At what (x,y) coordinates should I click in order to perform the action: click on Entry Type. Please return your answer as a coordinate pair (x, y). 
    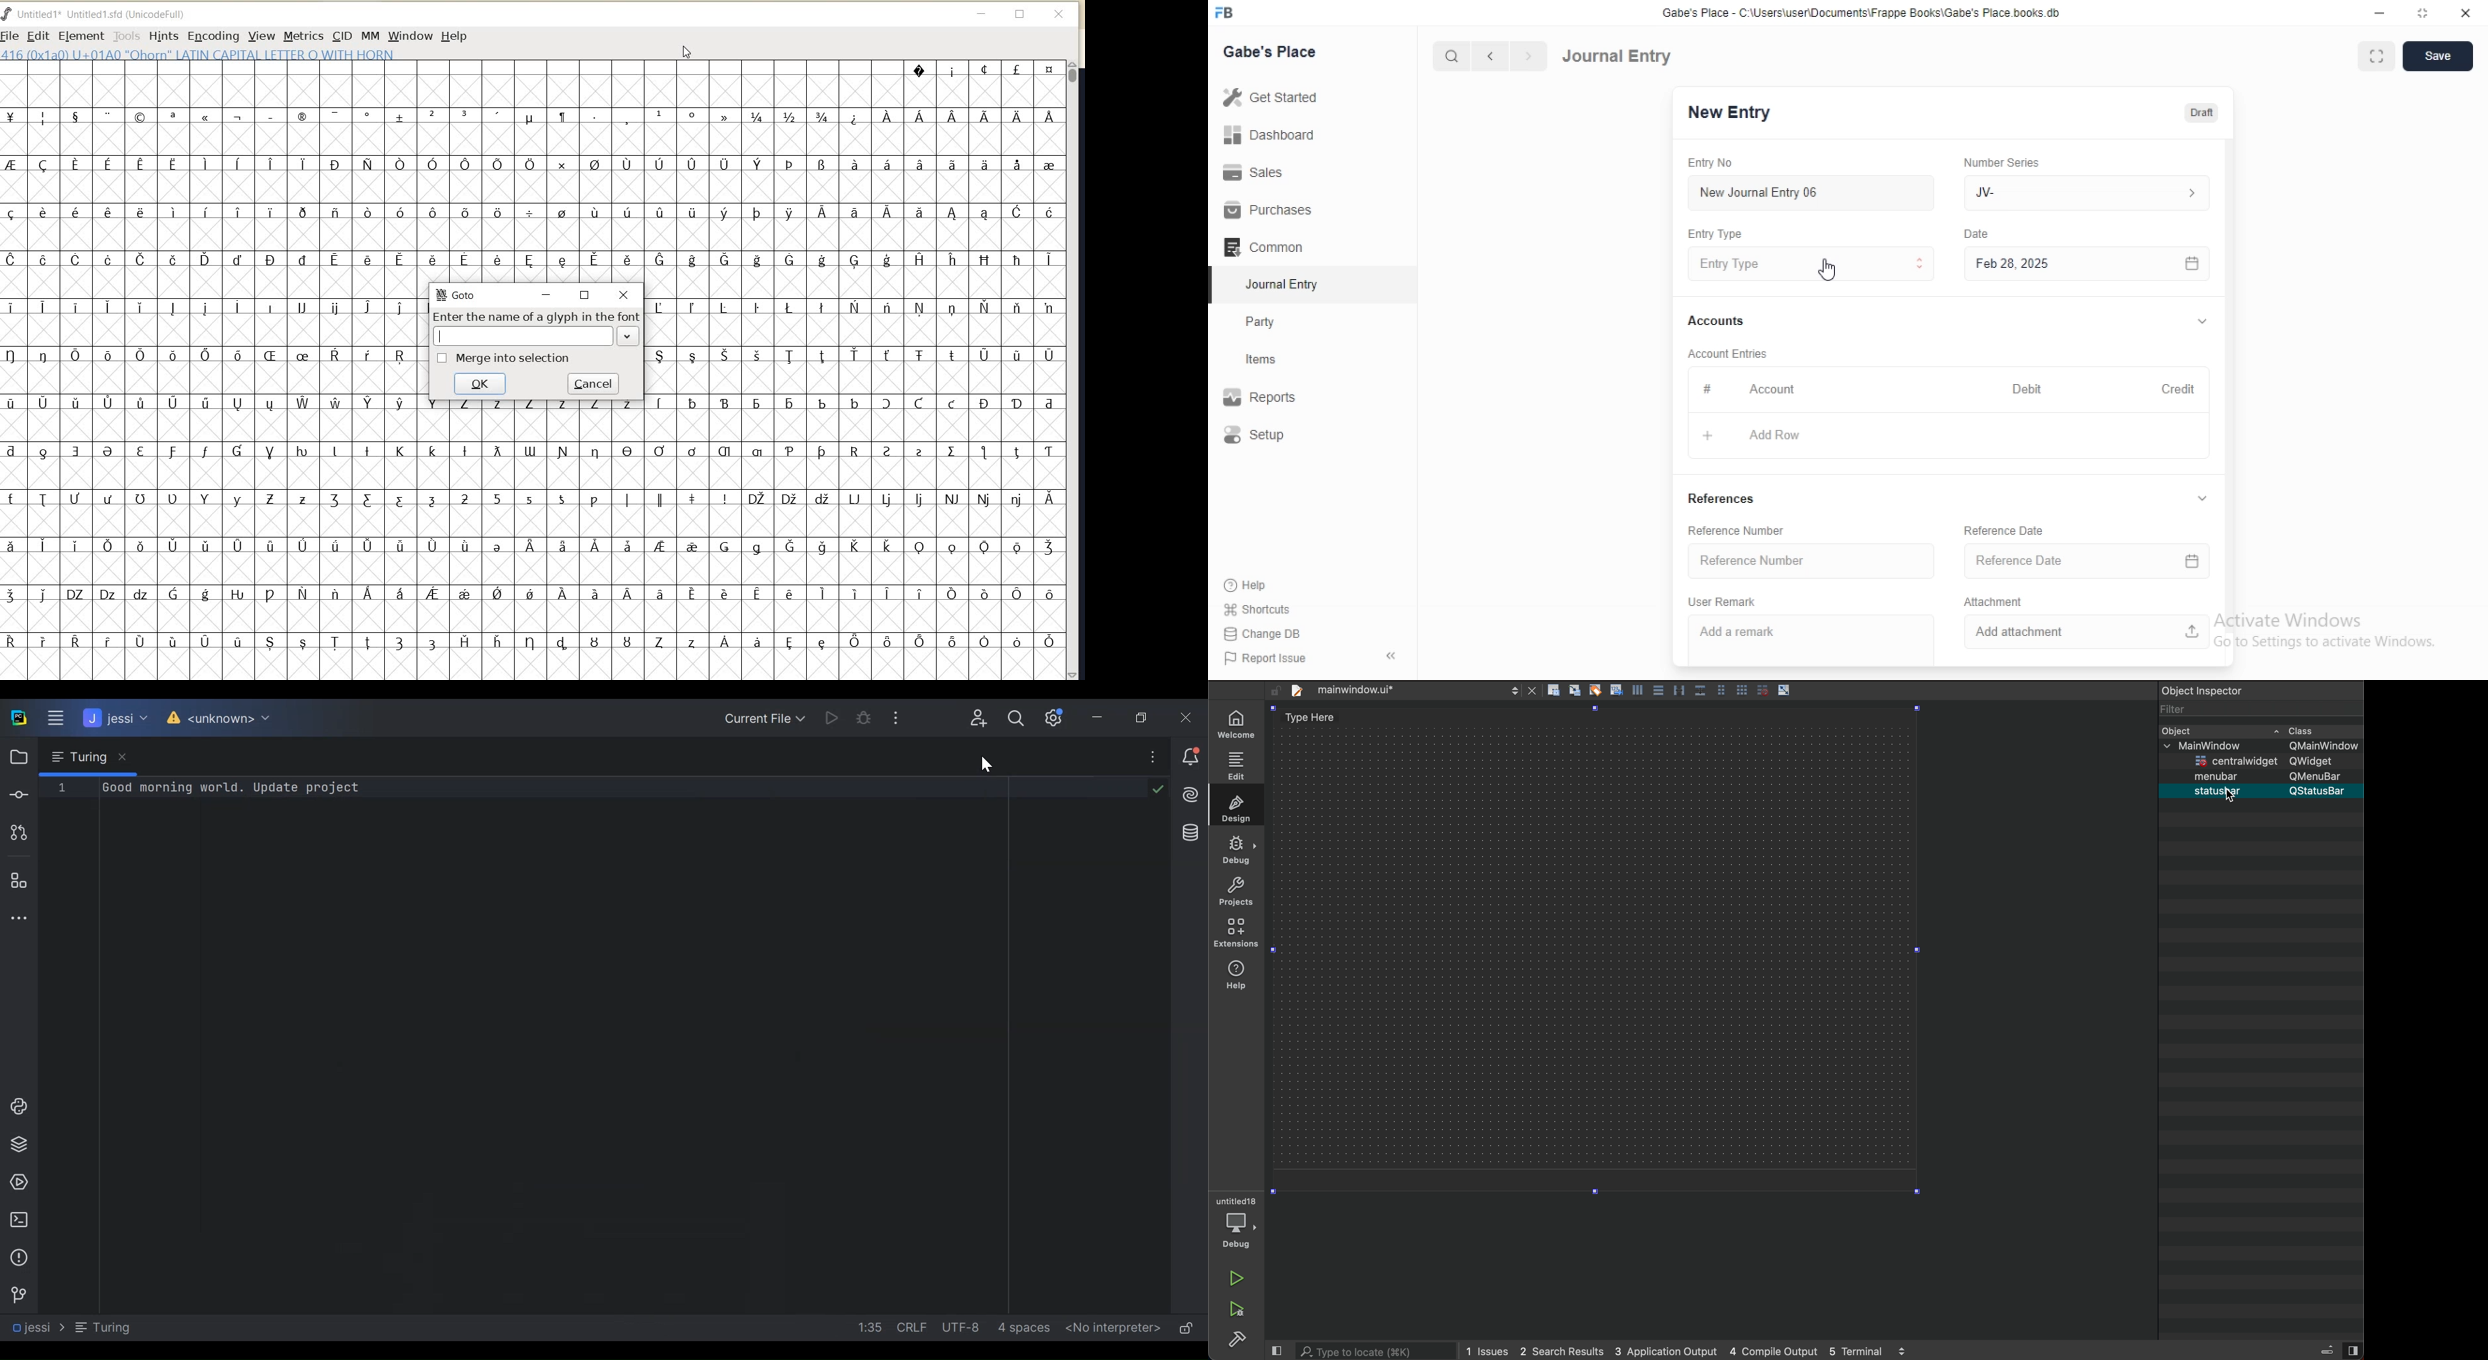
    Looking at the image, I should click on (1722, 233).